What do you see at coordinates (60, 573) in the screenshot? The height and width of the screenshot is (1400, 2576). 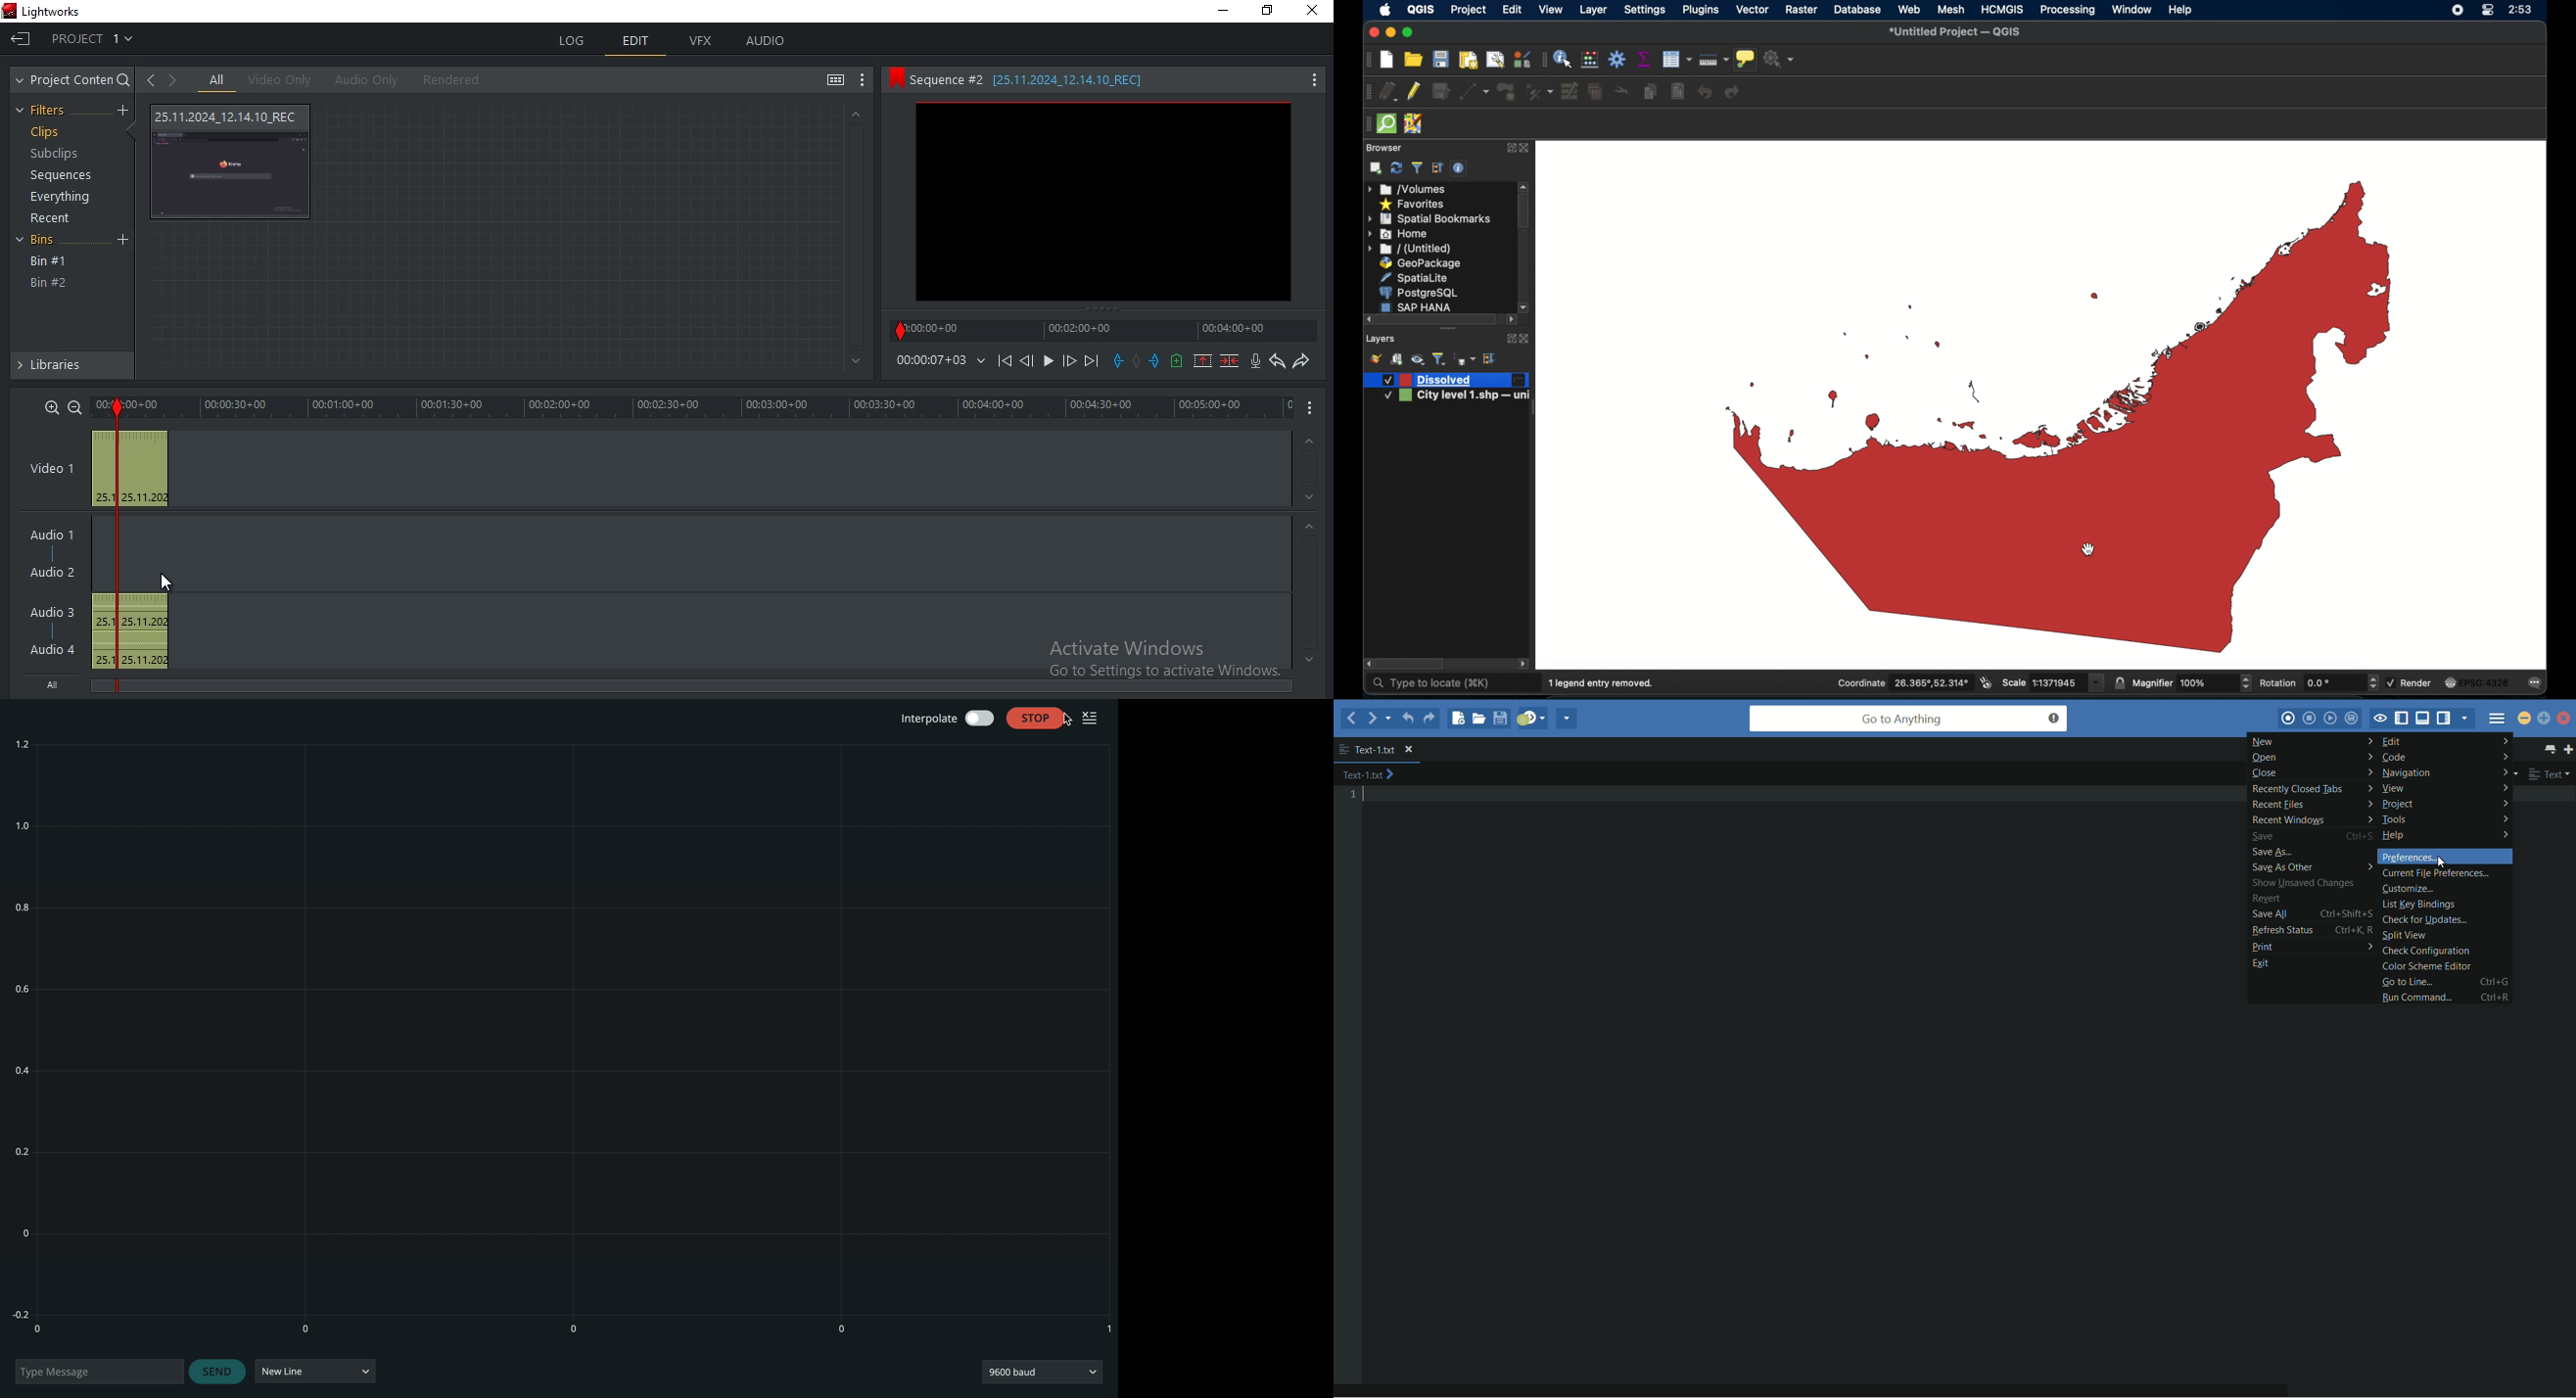 I see `Audio 2` at bounding box center [60, 573].